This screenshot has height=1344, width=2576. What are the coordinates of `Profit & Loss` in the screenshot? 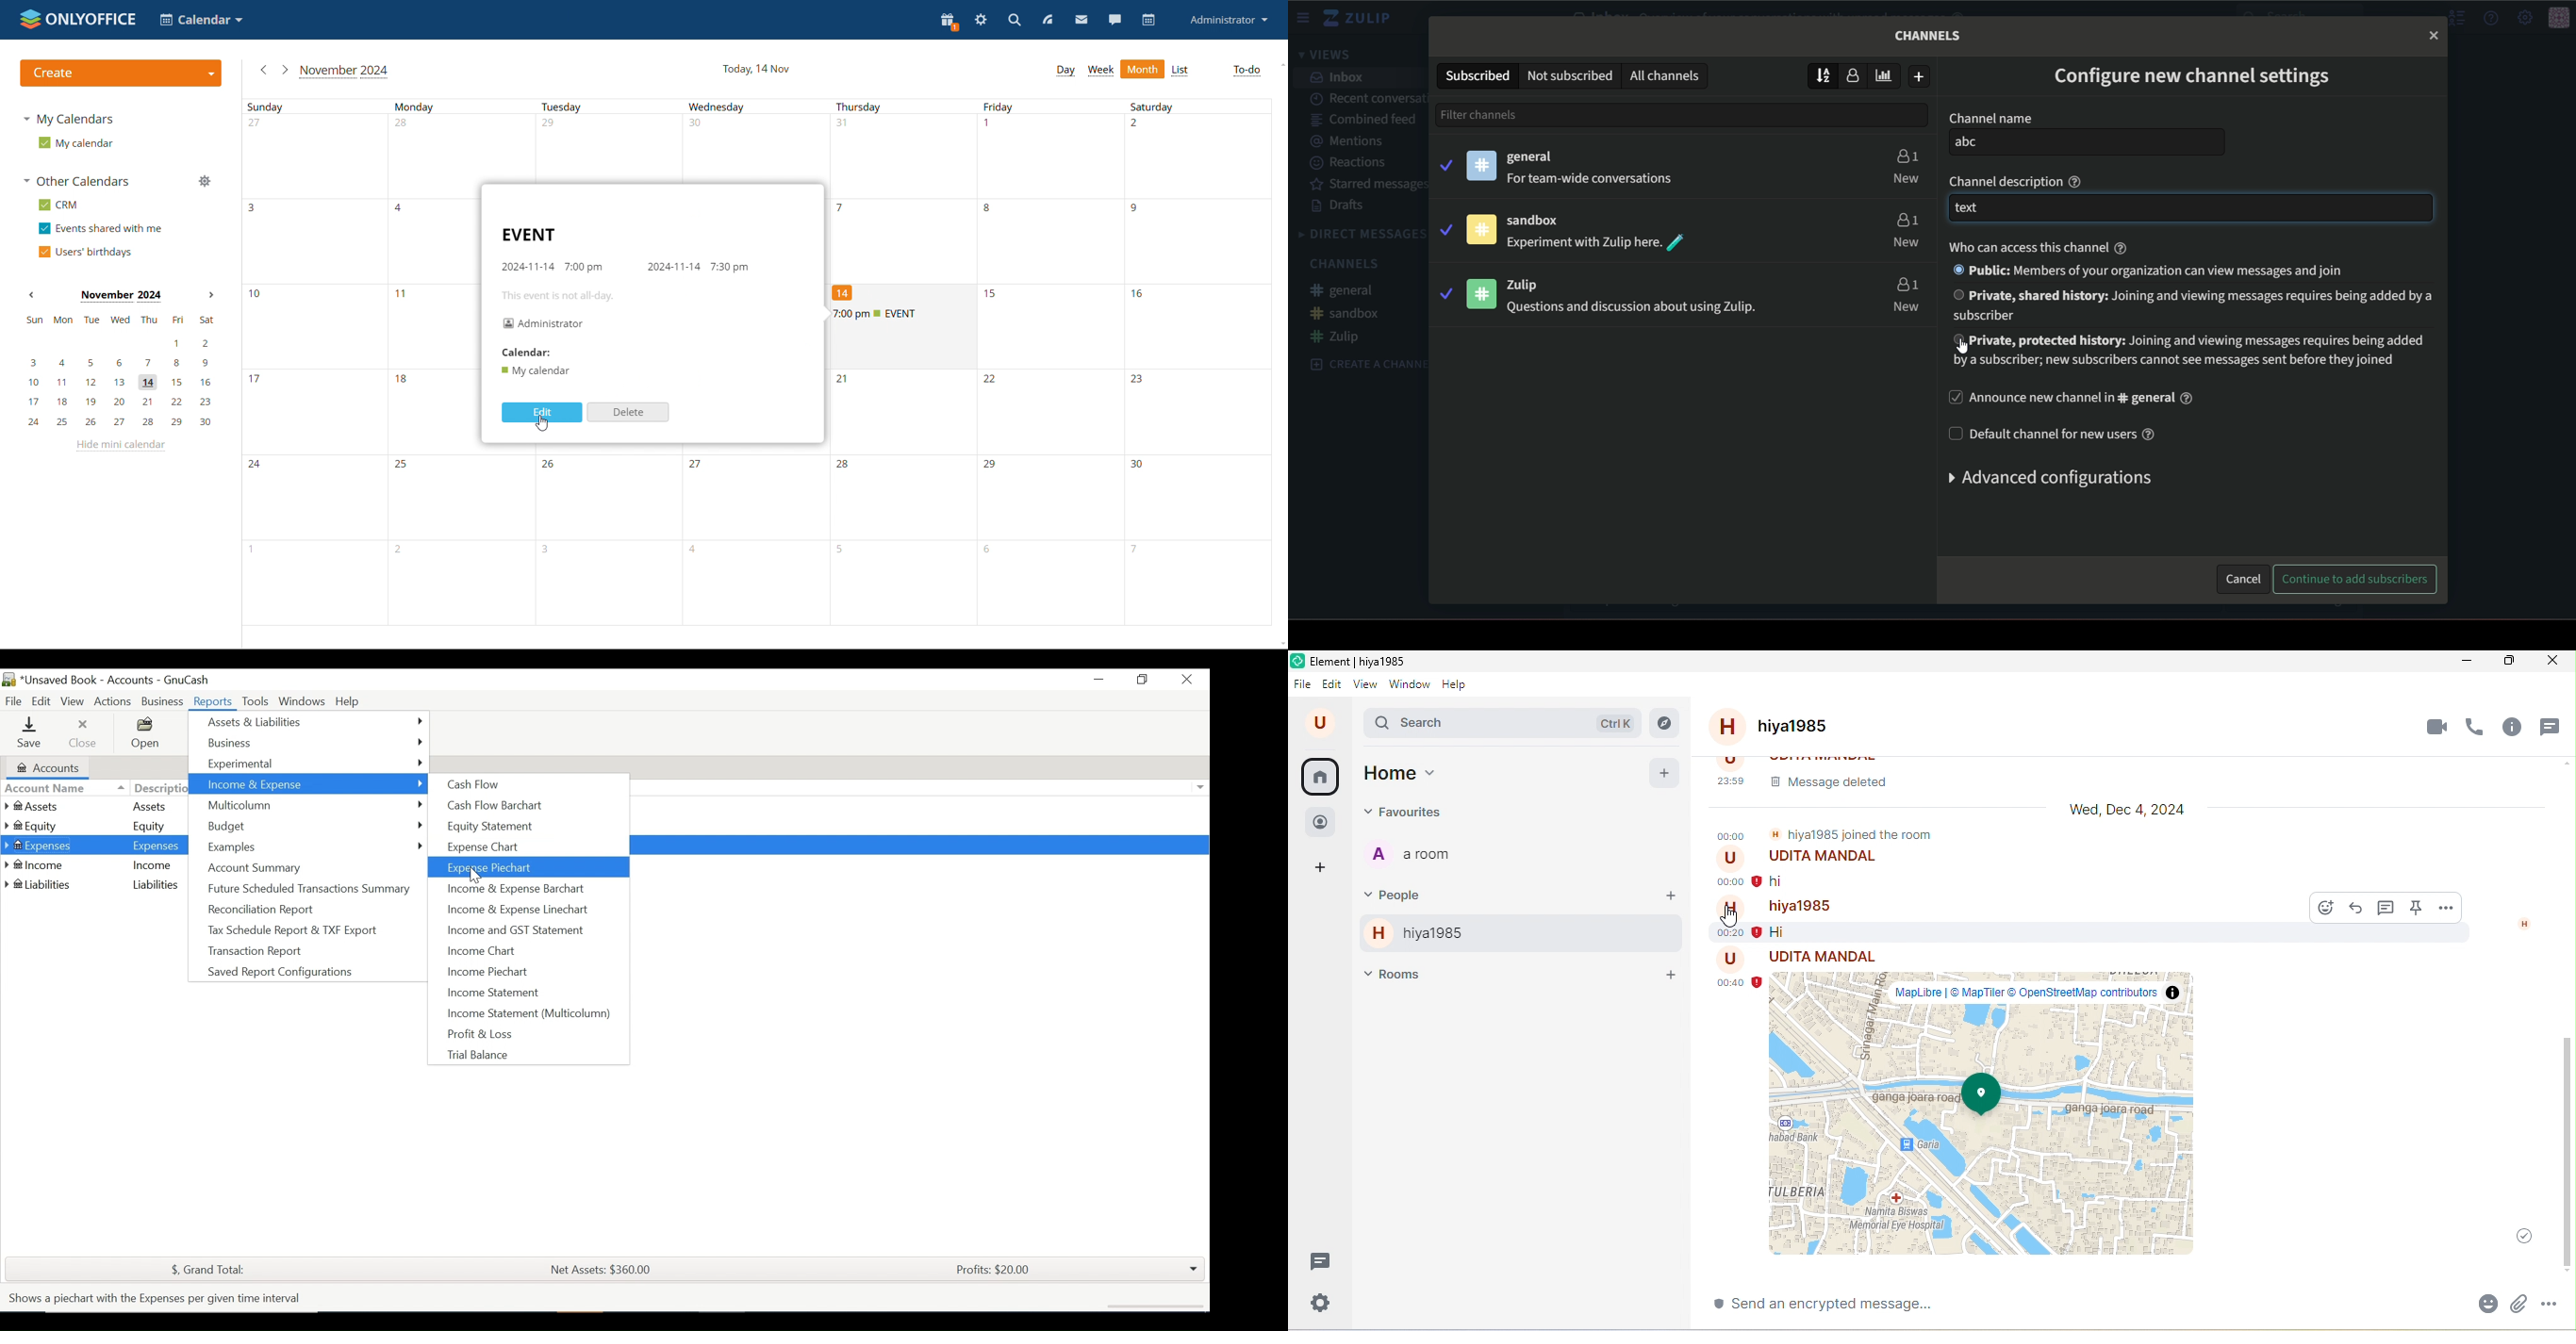 It's located at (481, 1035).